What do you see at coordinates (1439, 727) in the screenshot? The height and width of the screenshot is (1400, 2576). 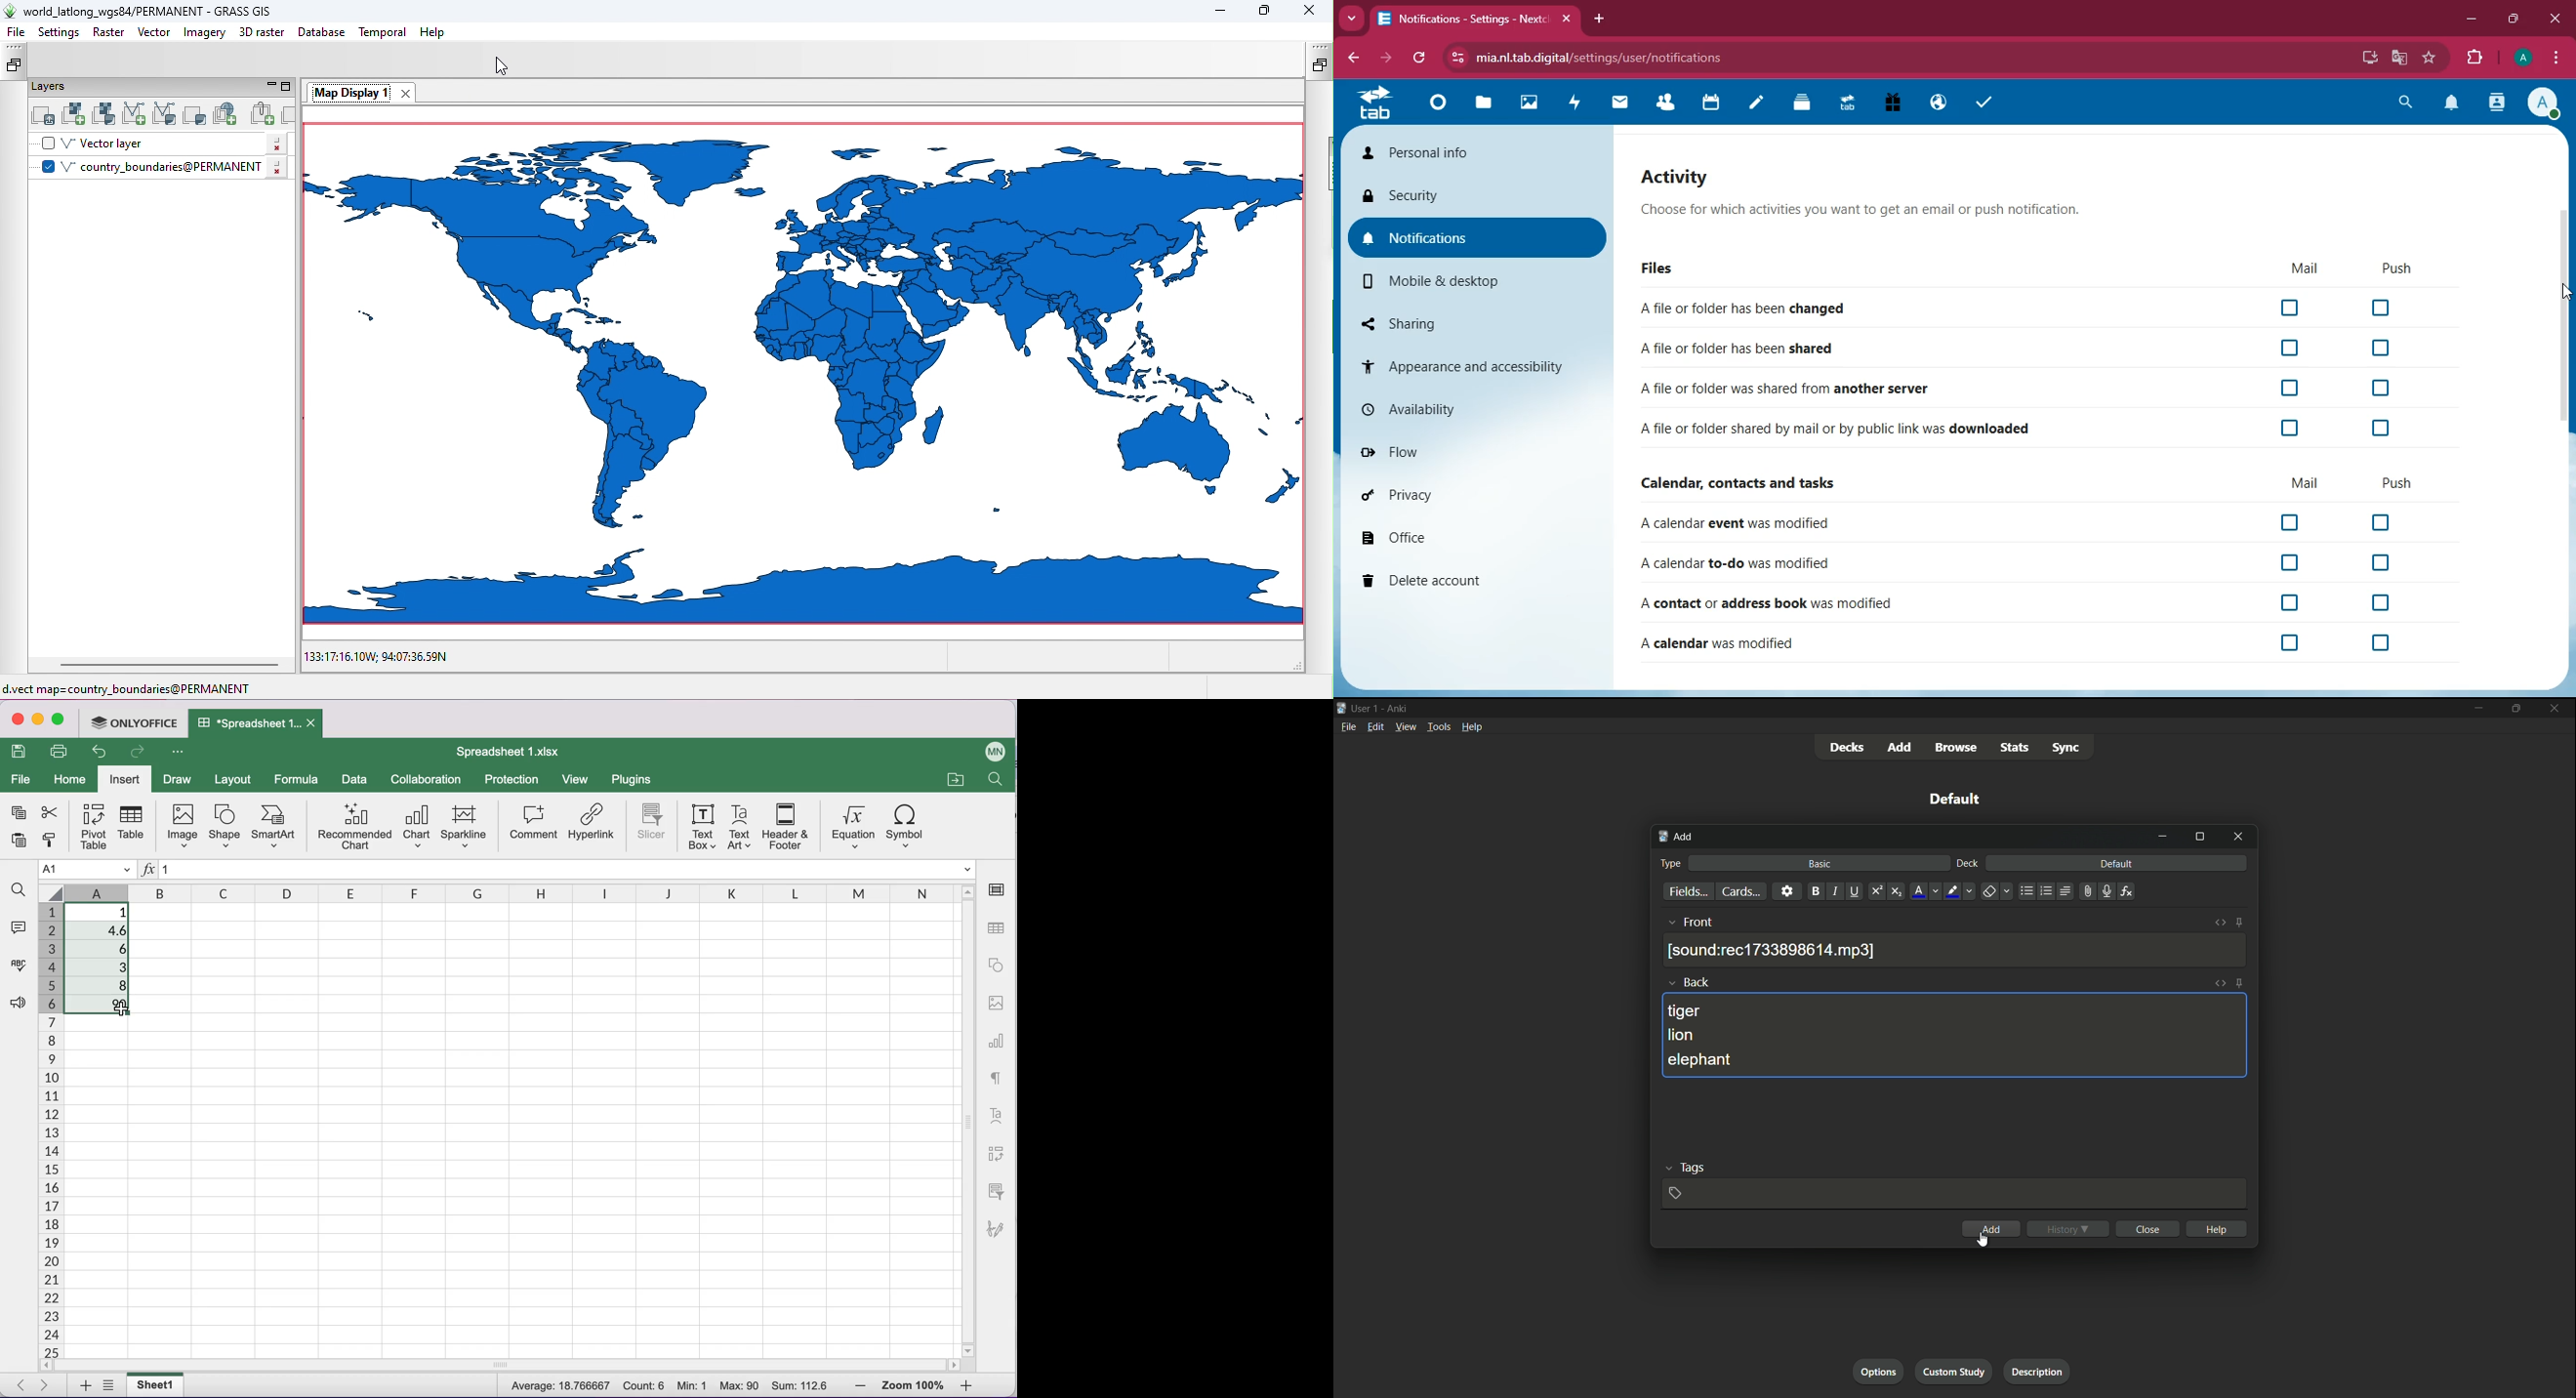 I see `tools menu` at bounding box center [1439, 727].